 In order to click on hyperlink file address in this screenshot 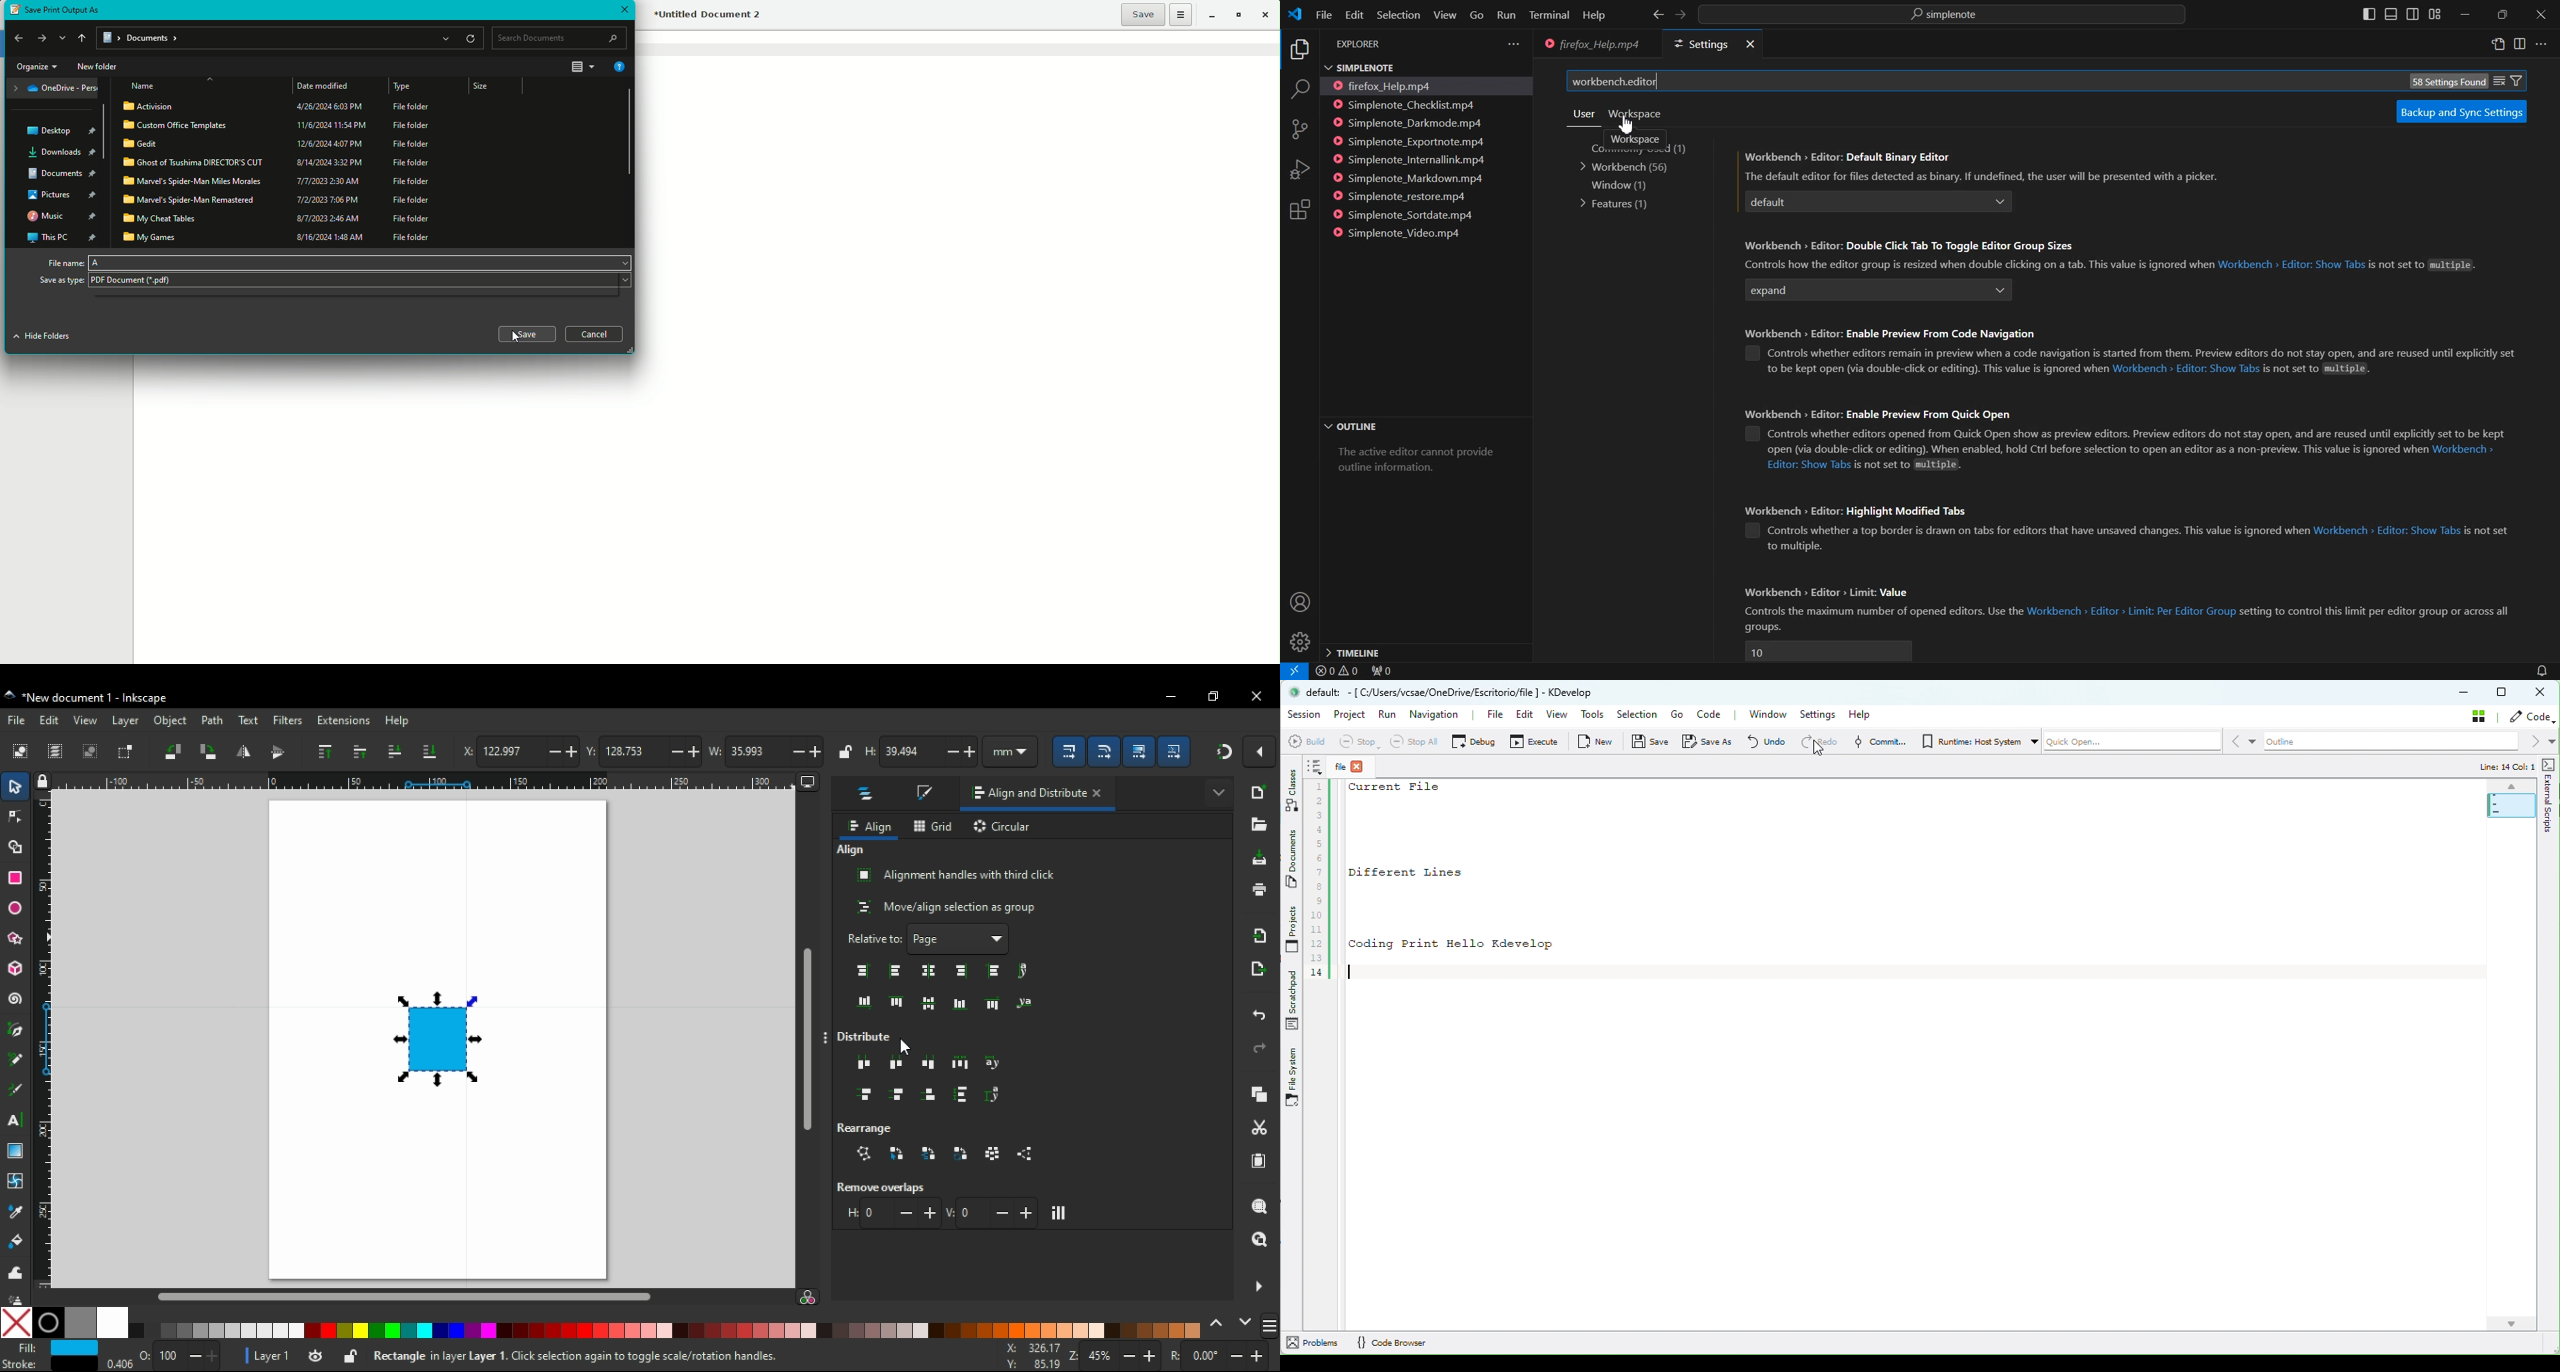, I will do `click(2386, 531)`.